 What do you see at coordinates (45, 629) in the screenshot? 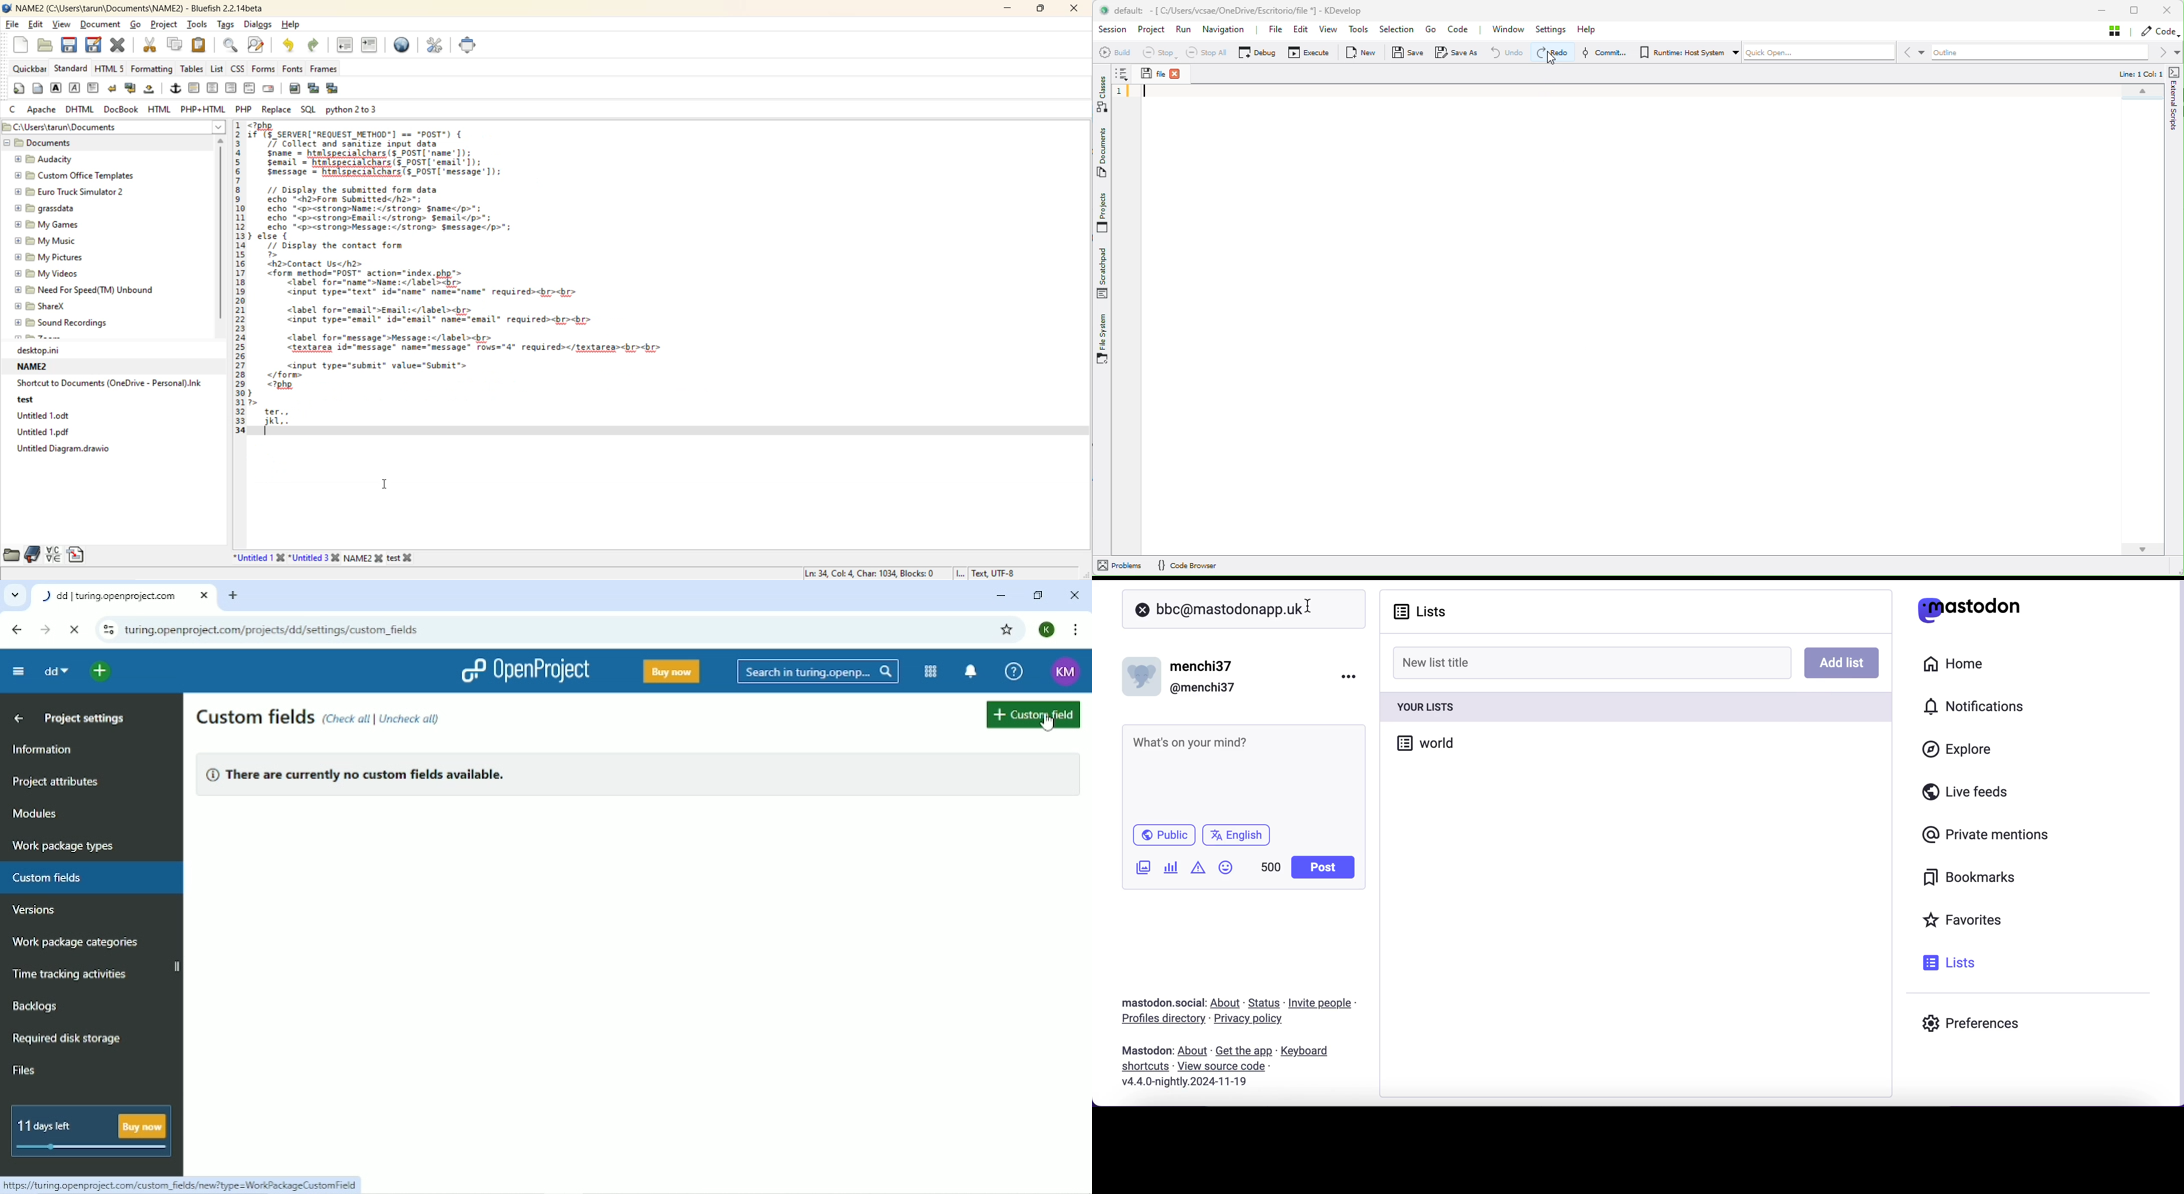
I see `Forward` at bounding box center [45, 629].